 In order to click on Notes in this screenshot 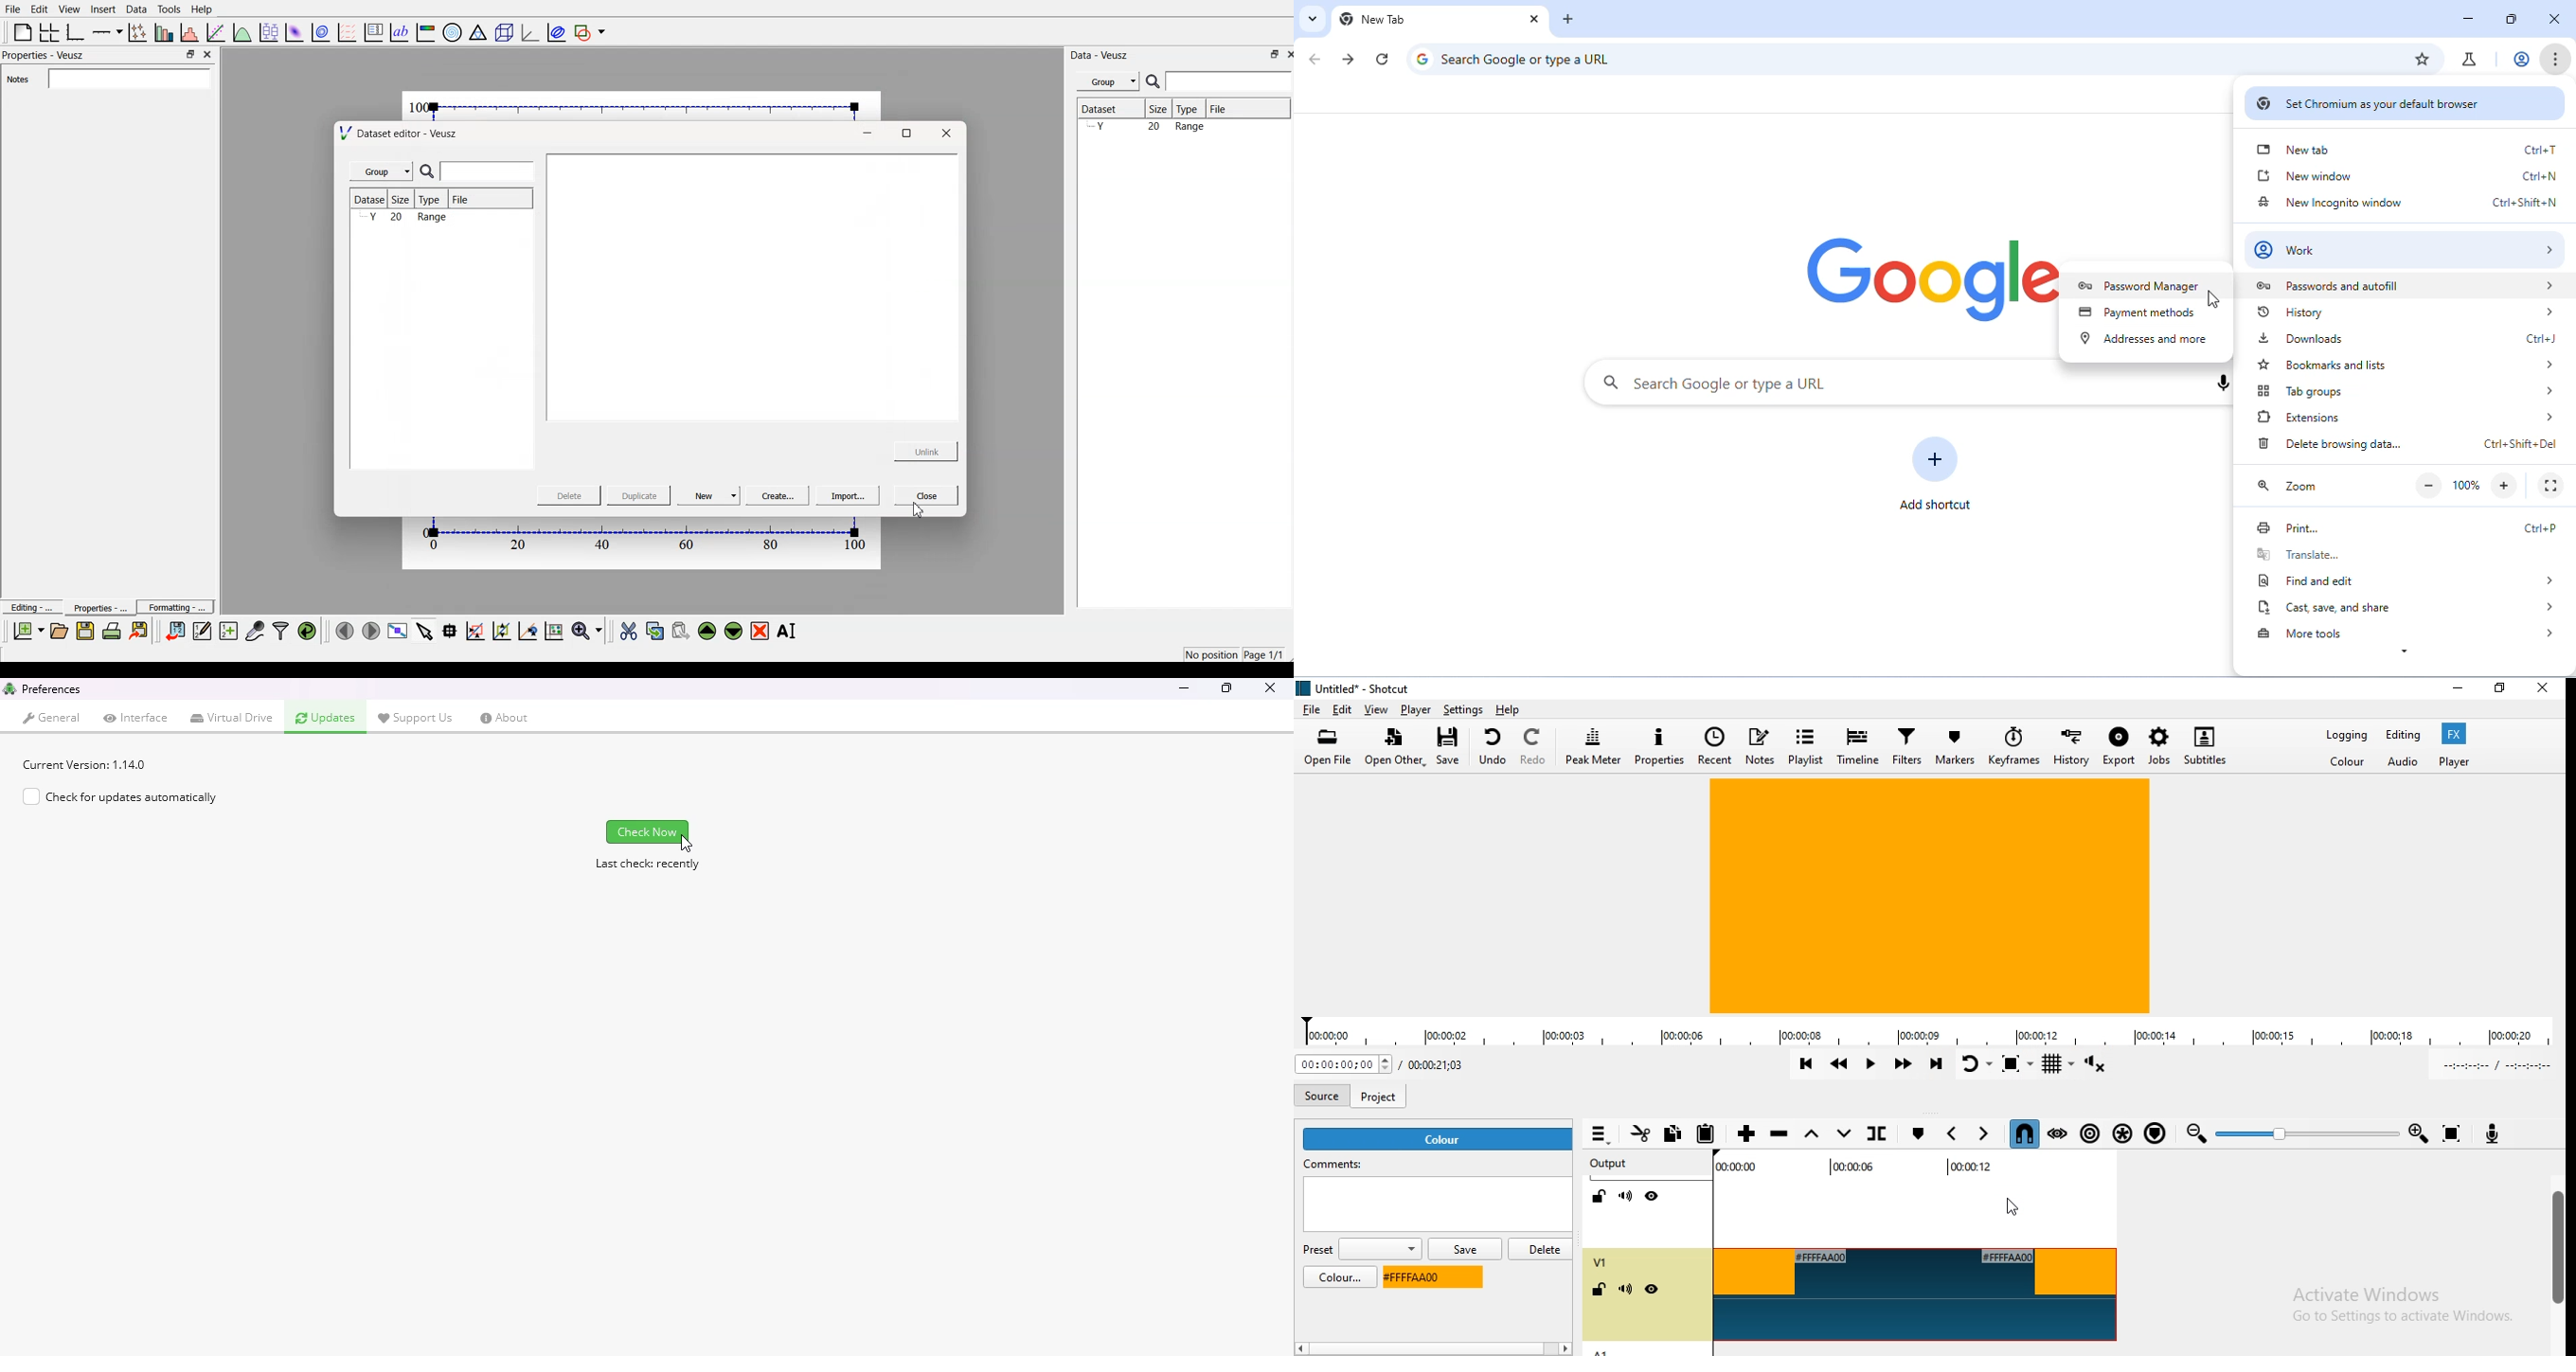, I will do `click(109, 78)`.